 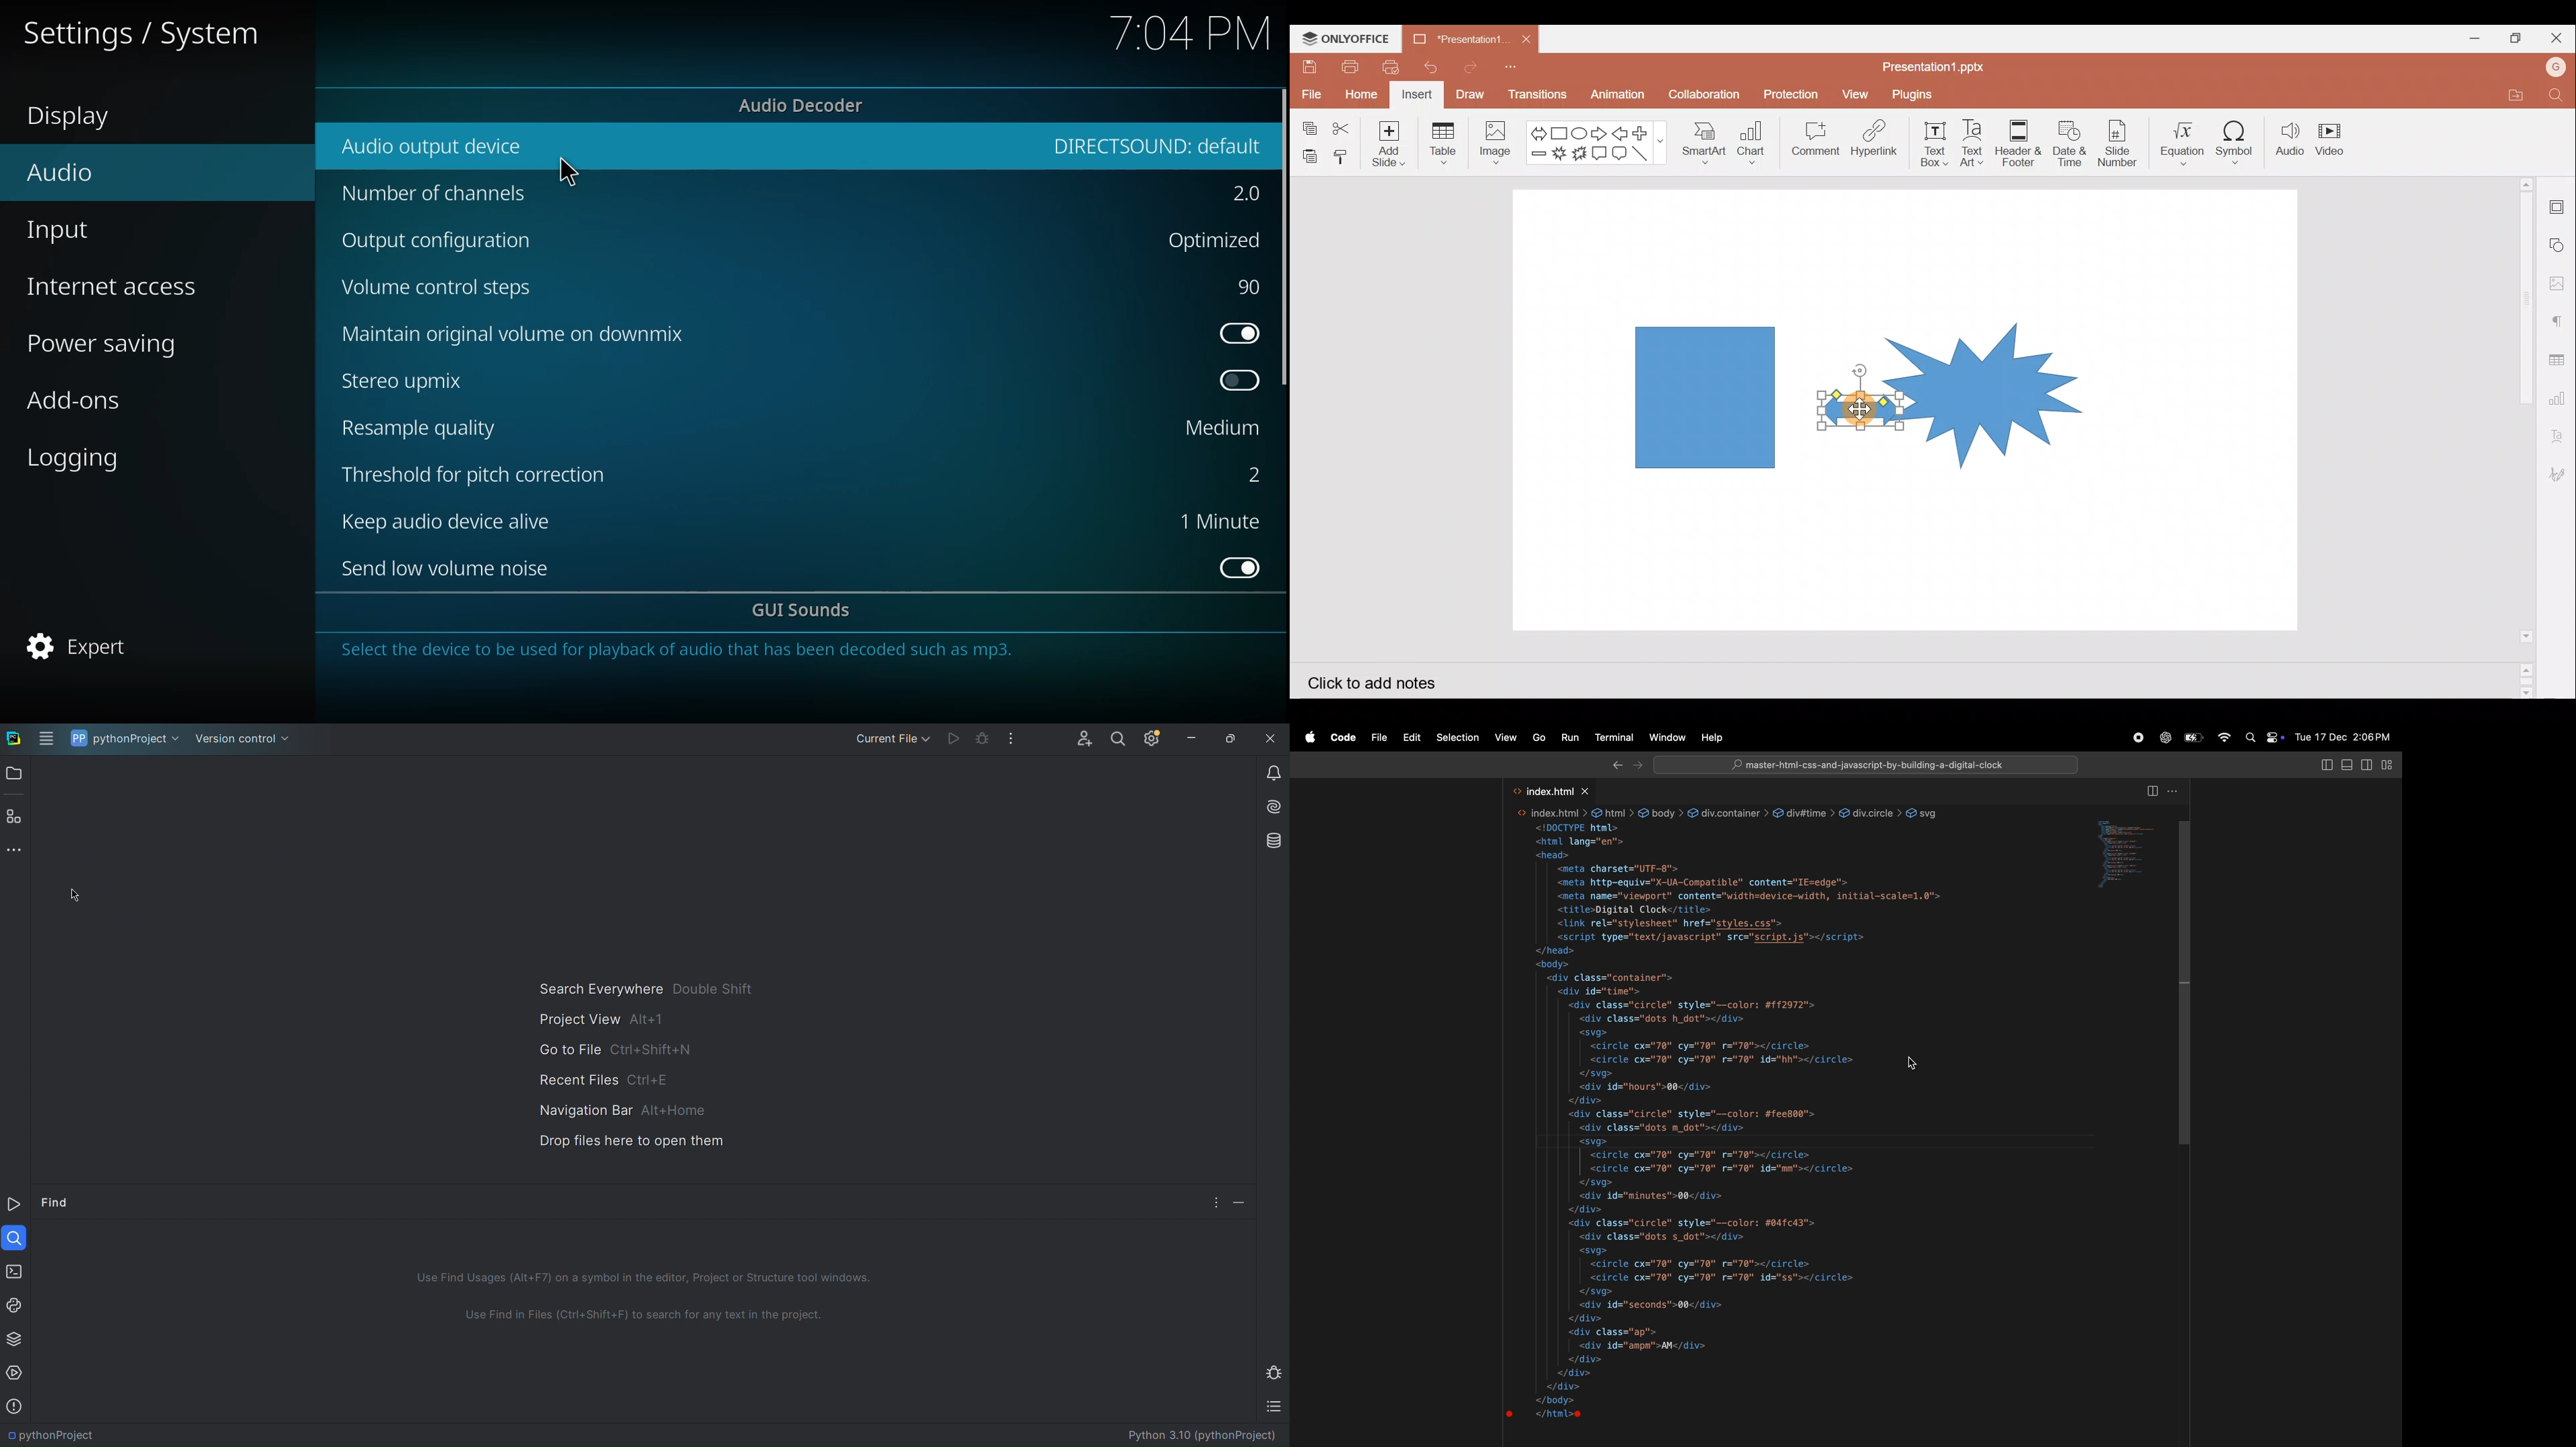 I want to click on forward, so click(x=1638, y=766).